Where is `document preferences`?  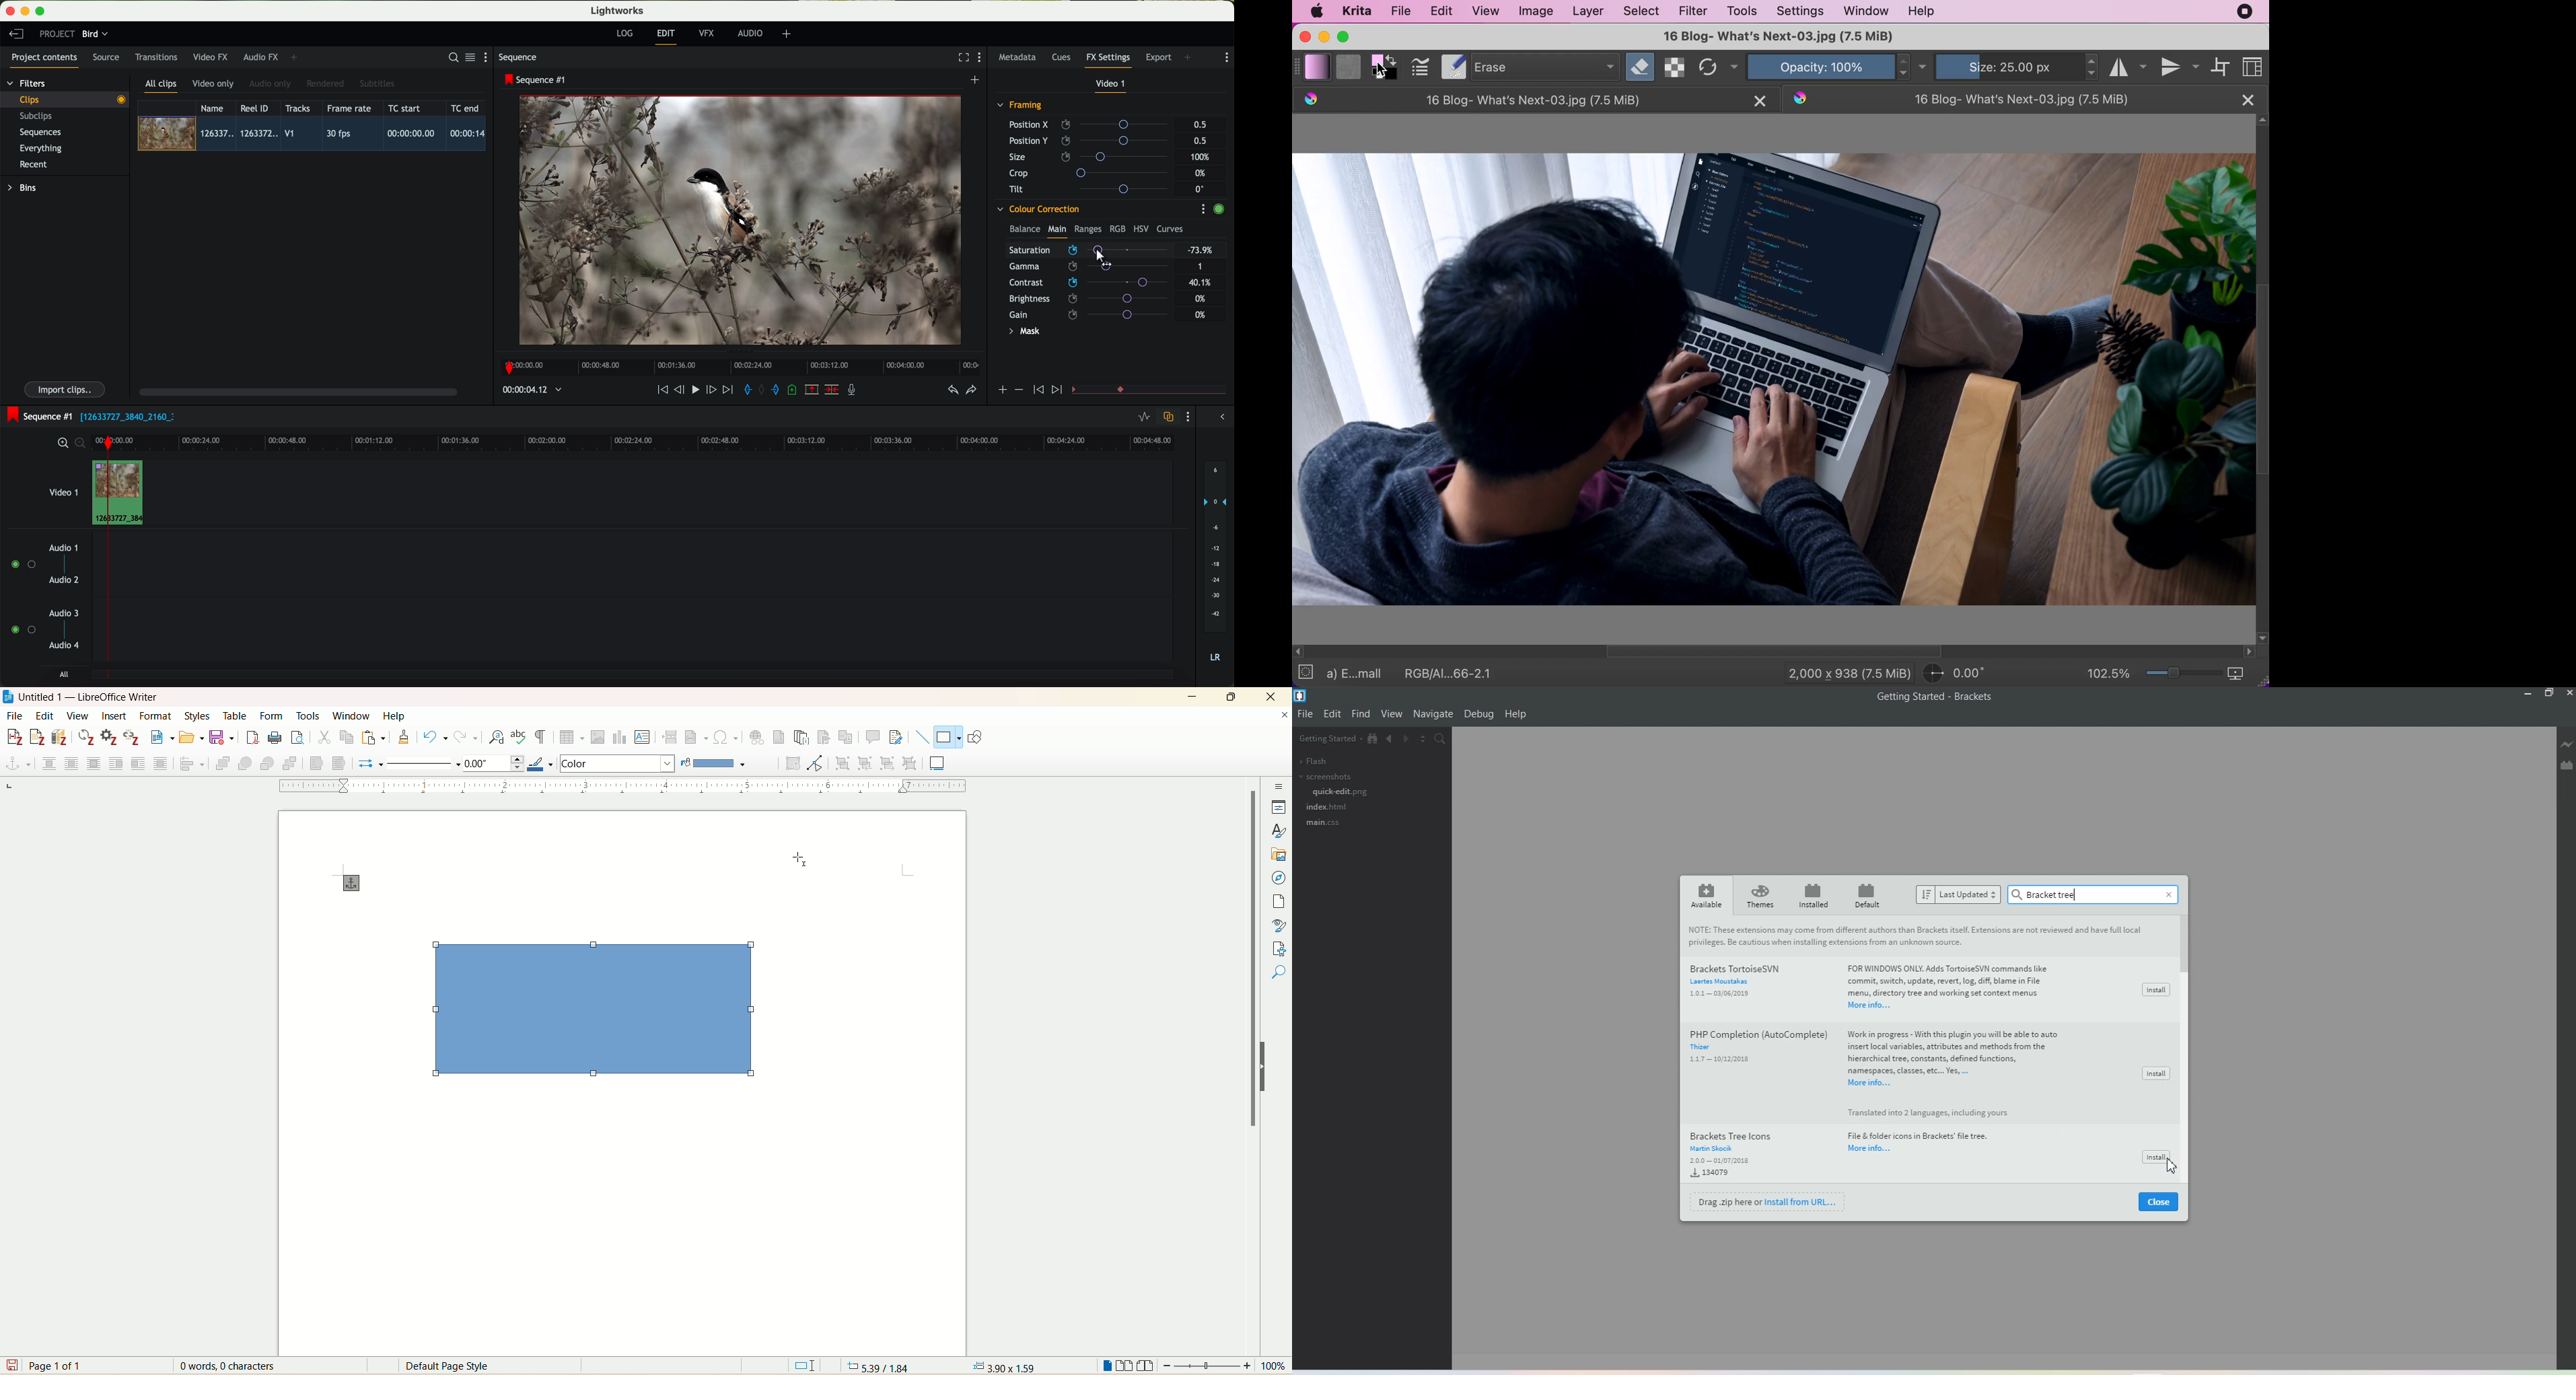
document preferences is located at coordinates (108, 737).